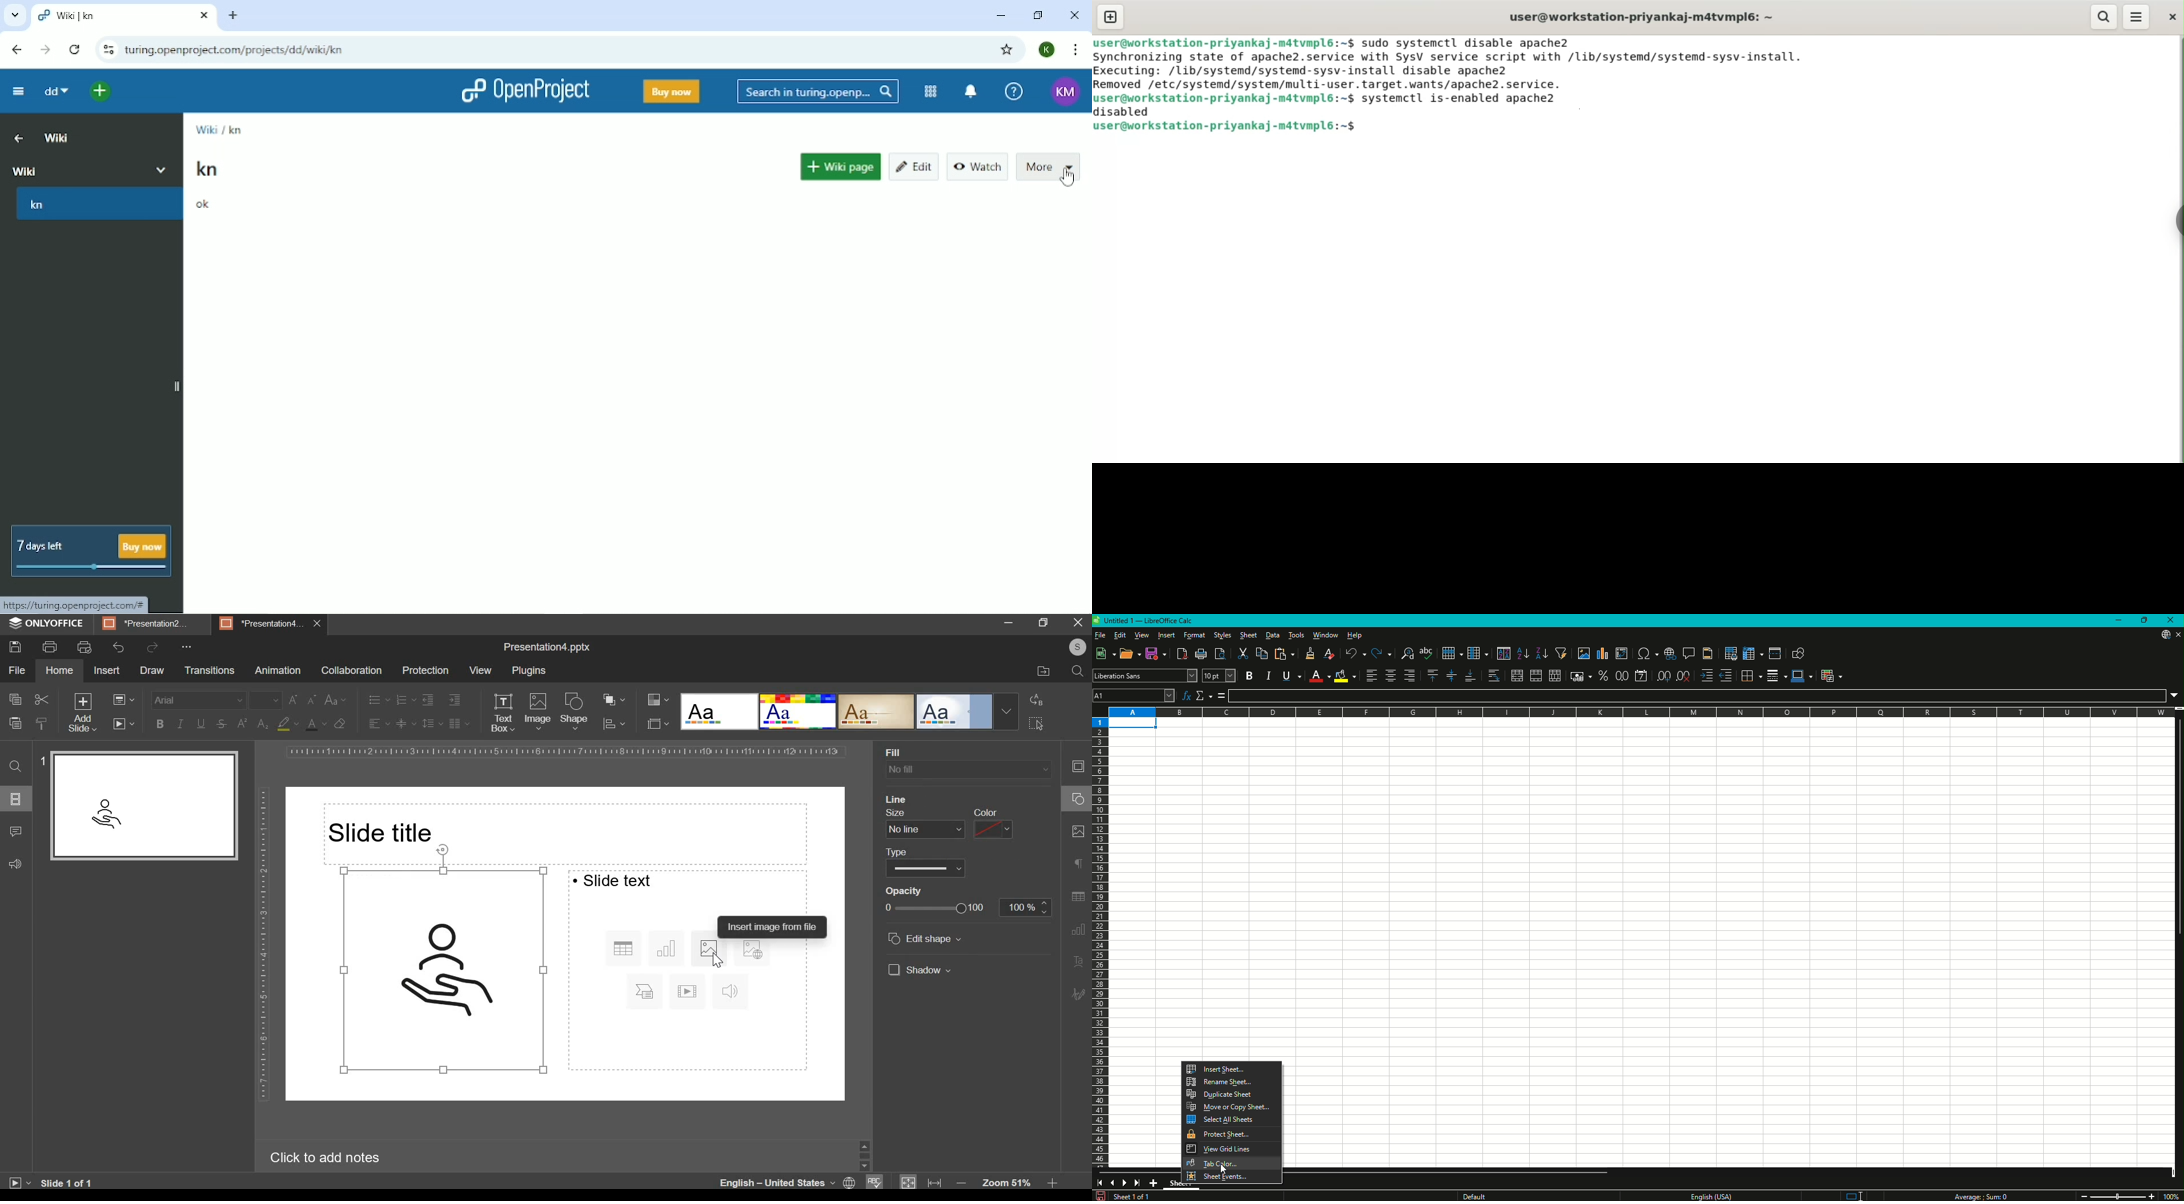  Describe the element at coordinates (80, 602) in the screenshot. I see `Link` at that location.